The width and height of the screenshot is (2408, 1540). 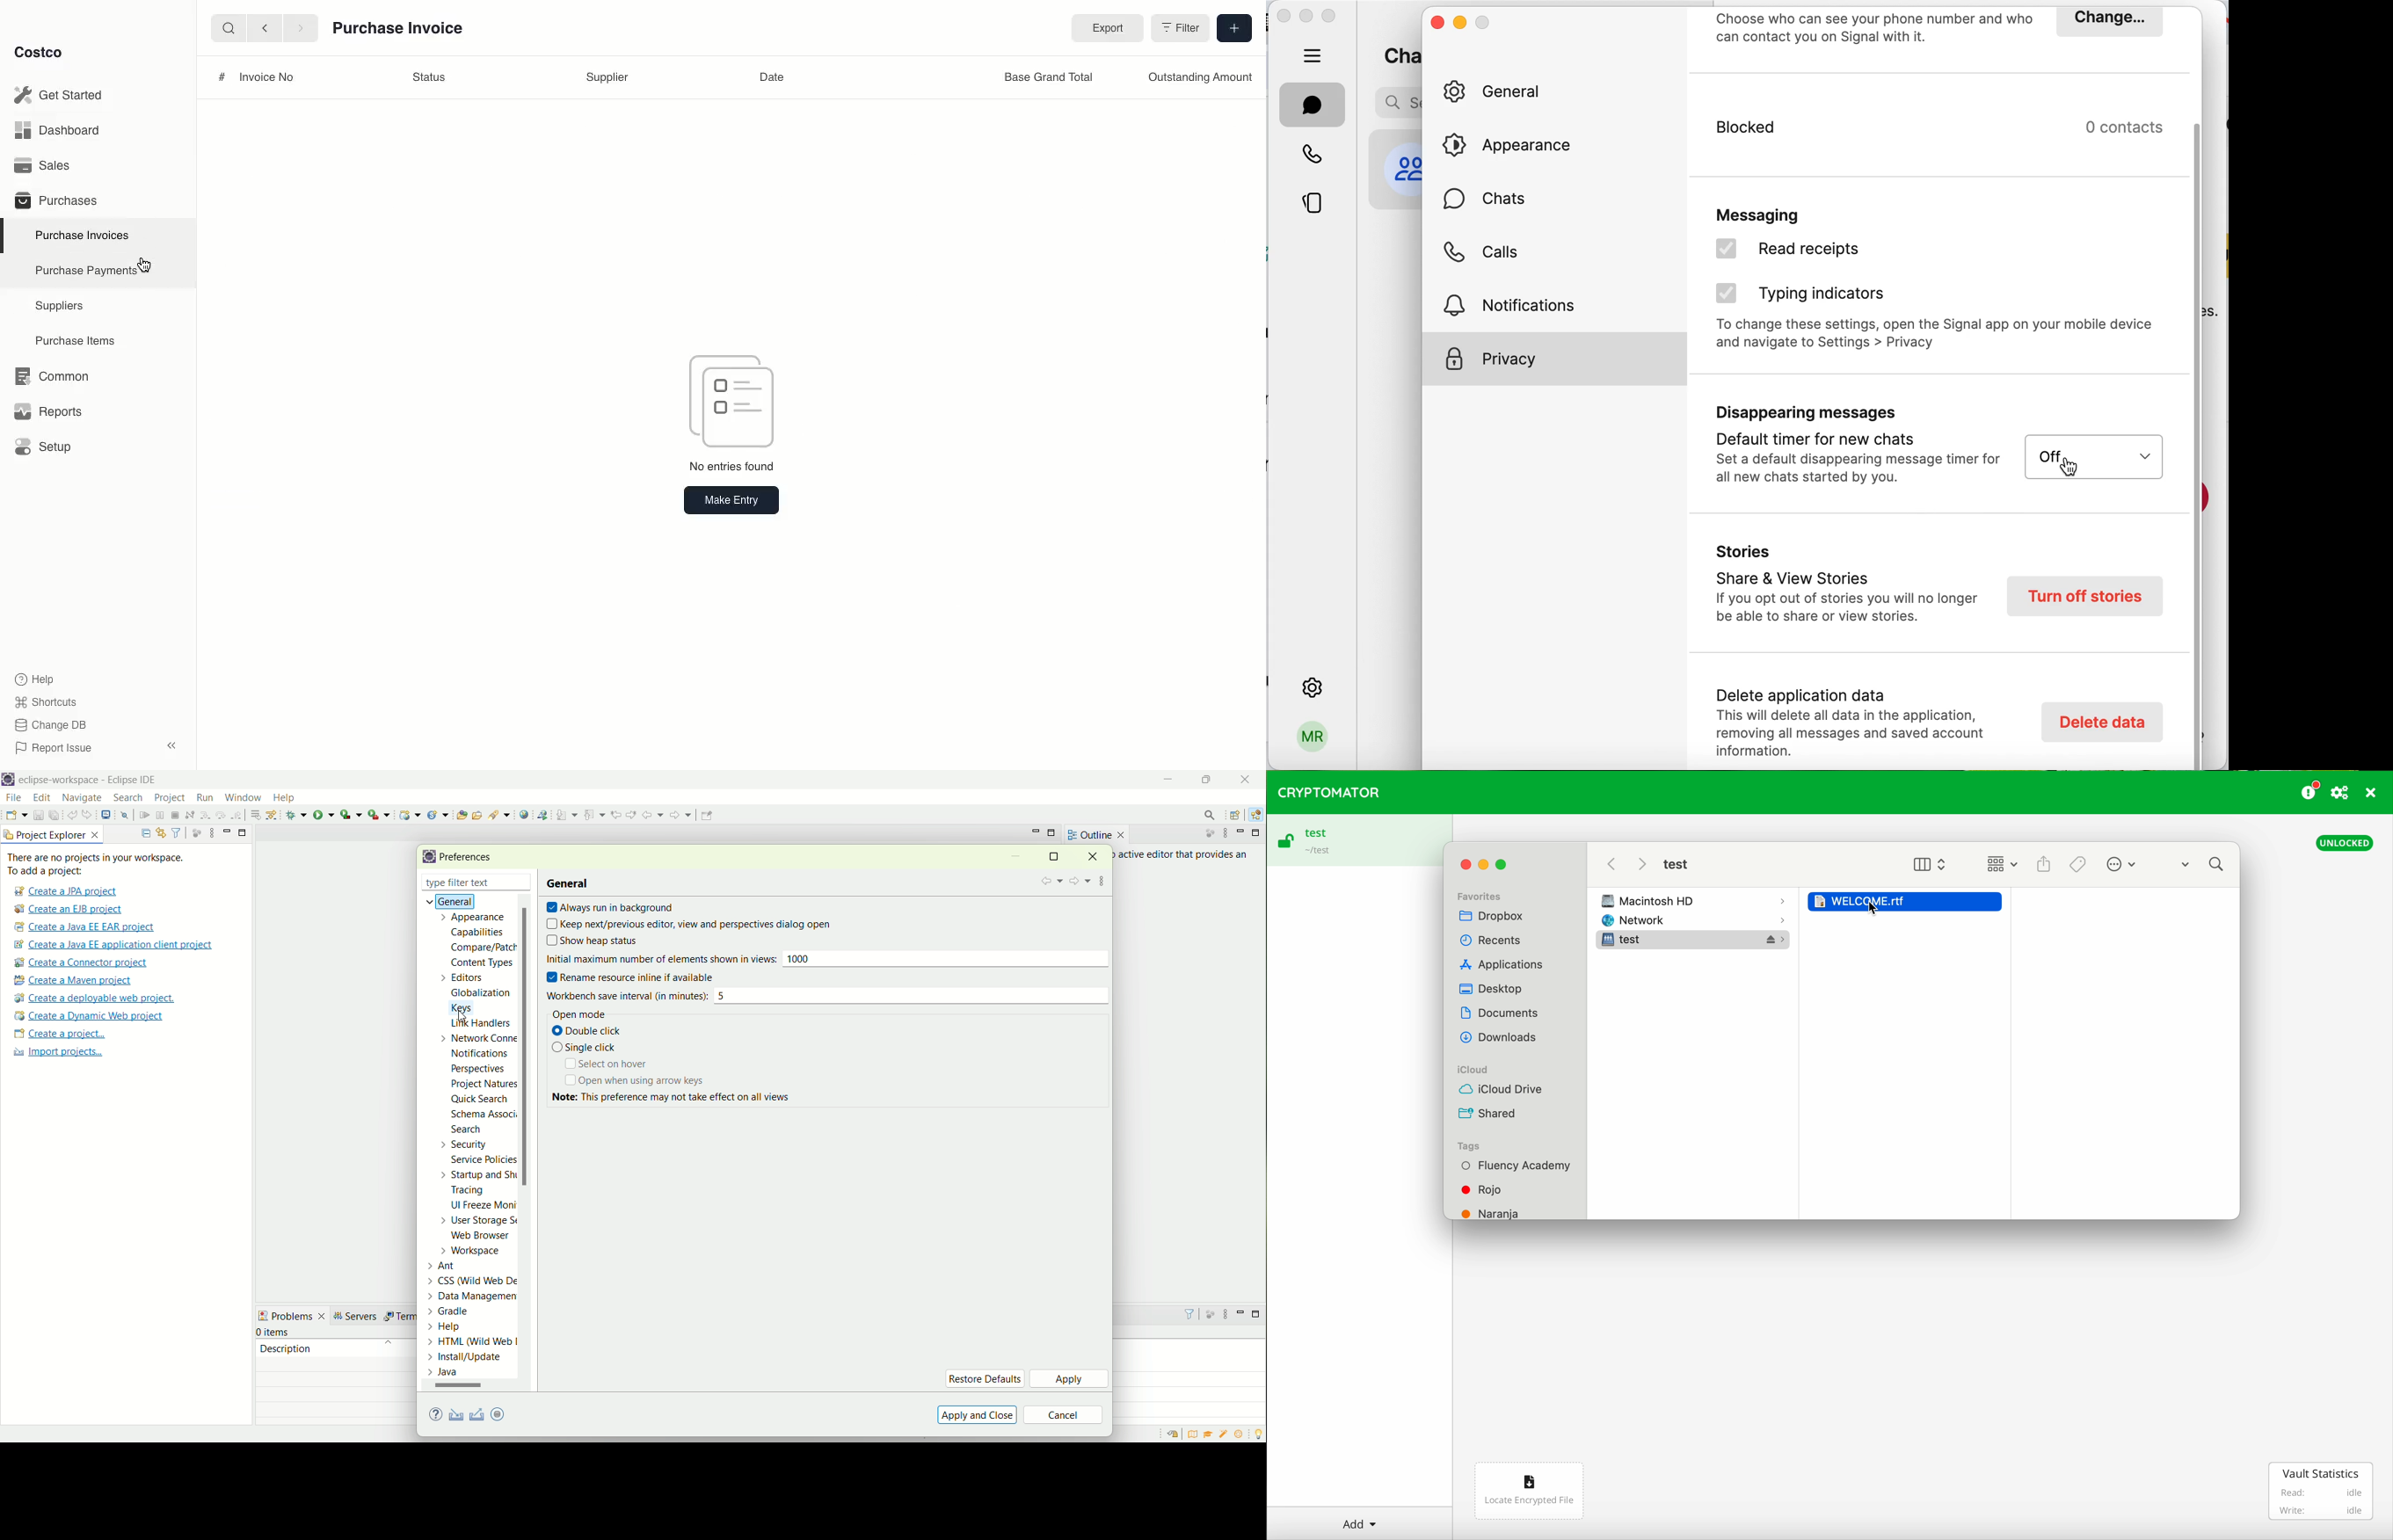 I want to click on Emblem, so click(x=734, y=399).